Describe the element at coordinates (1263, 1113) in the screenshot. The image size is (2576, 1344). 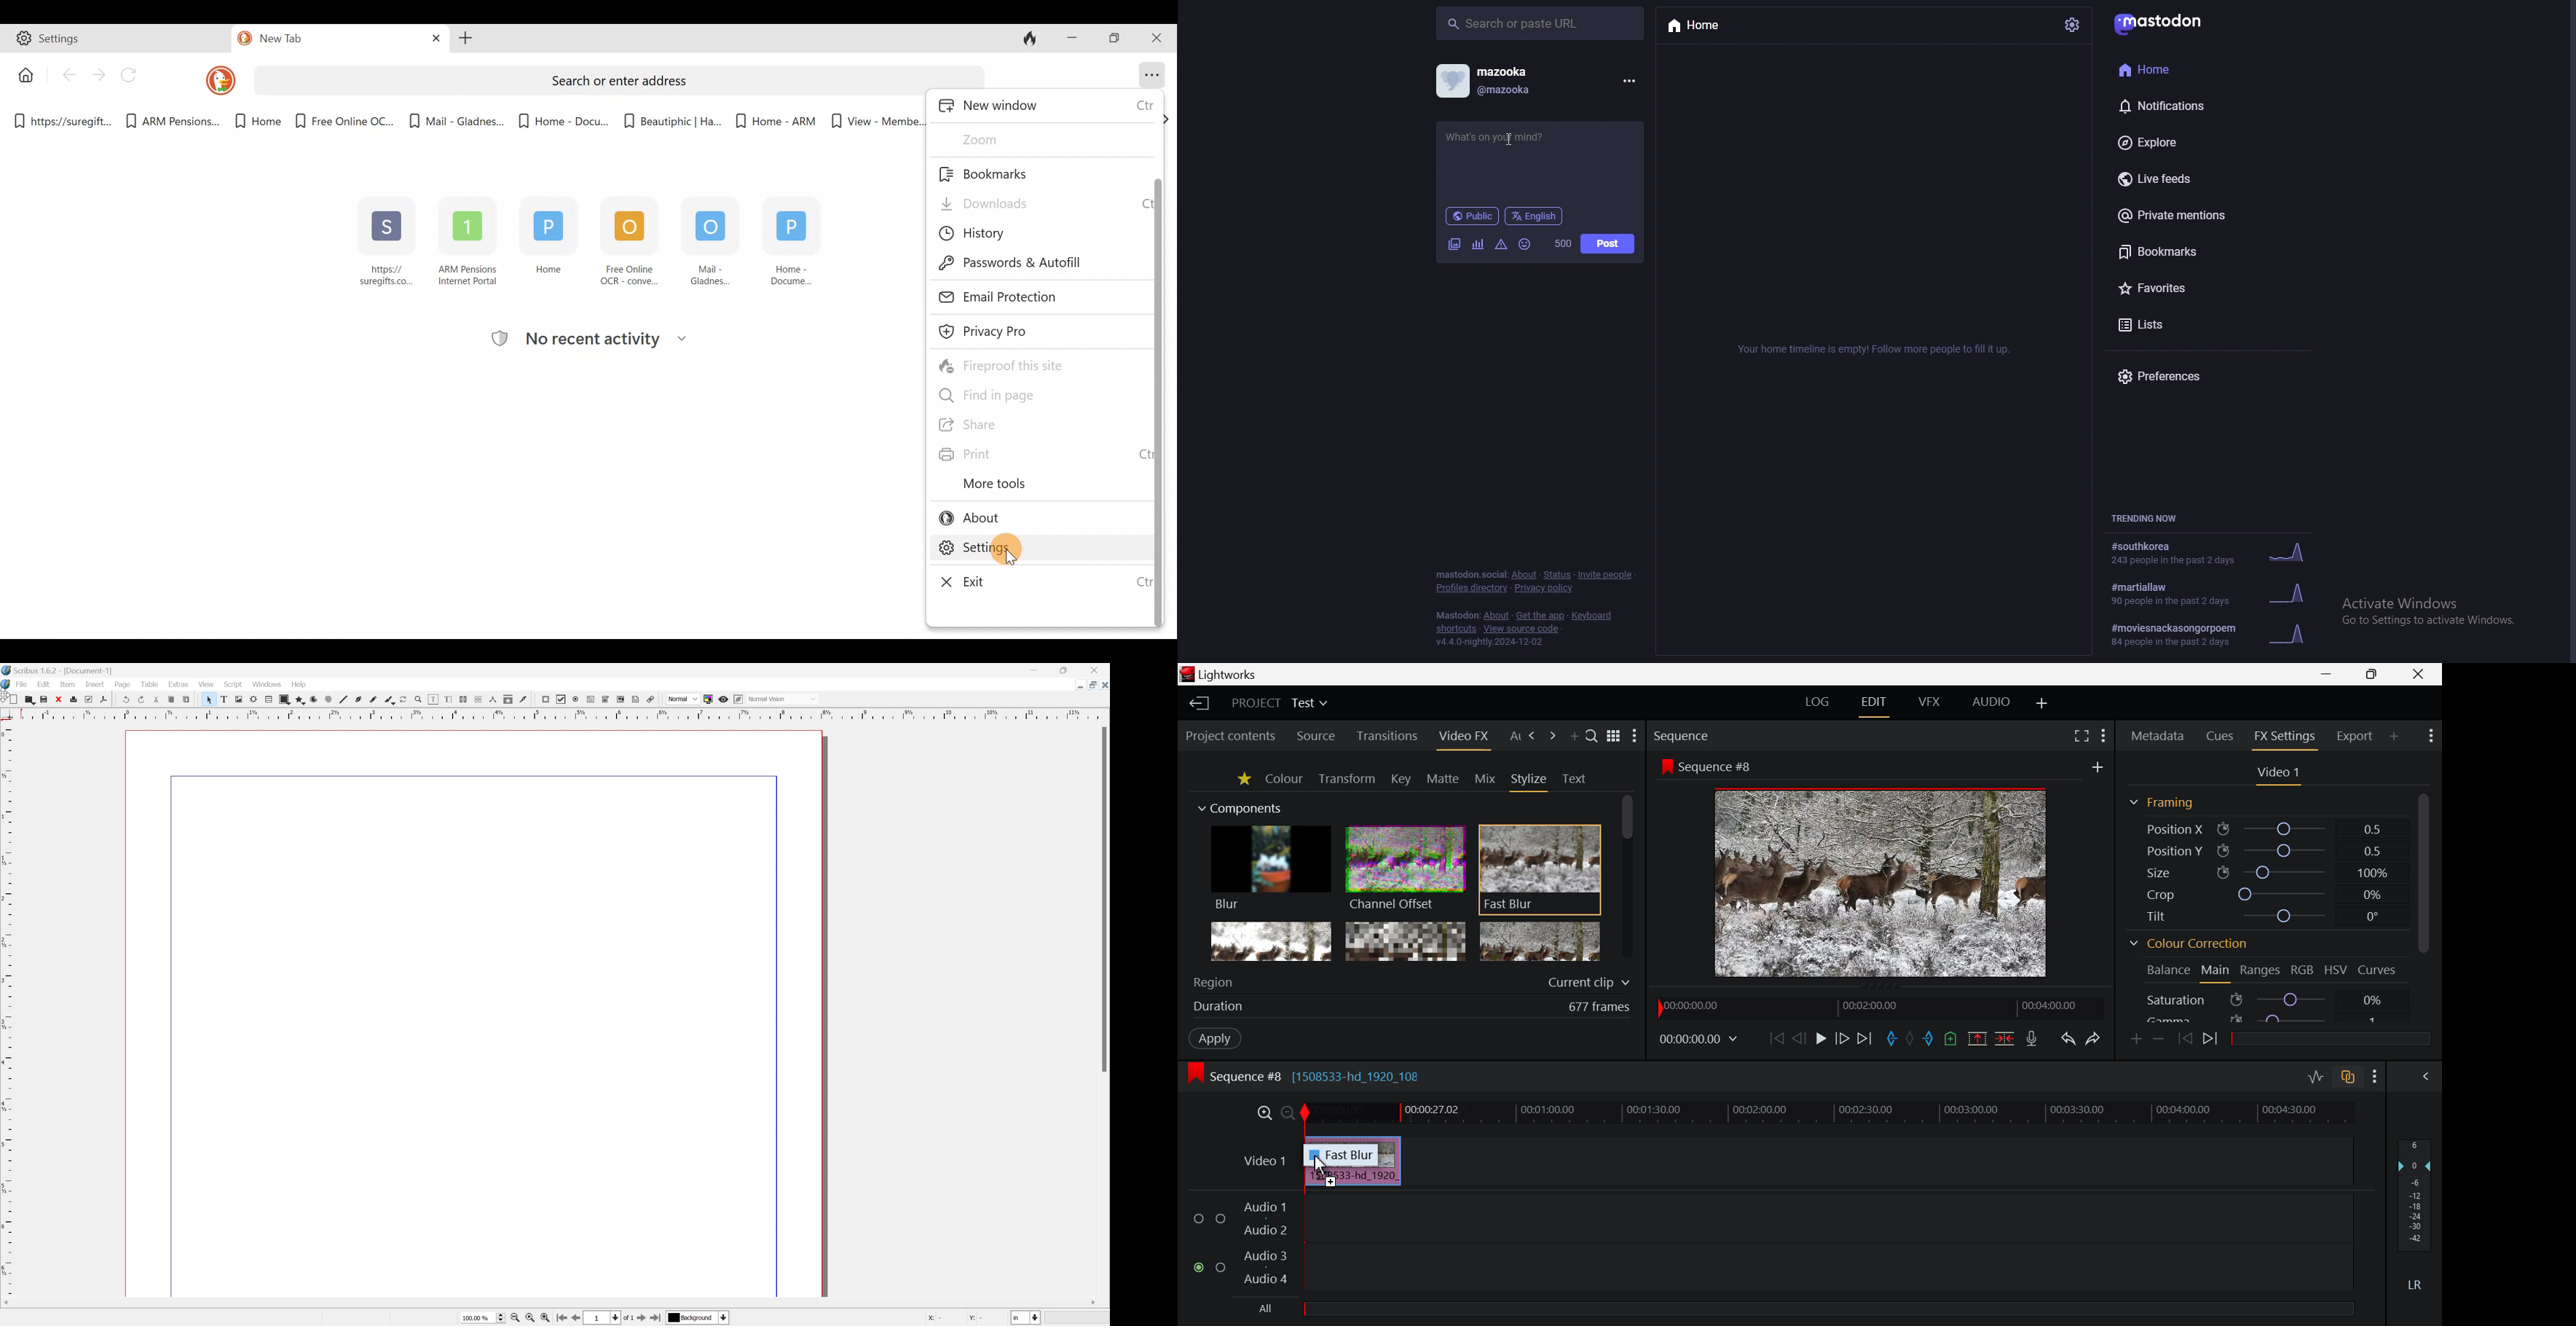
I see `Timeline Zoom In` at that location.